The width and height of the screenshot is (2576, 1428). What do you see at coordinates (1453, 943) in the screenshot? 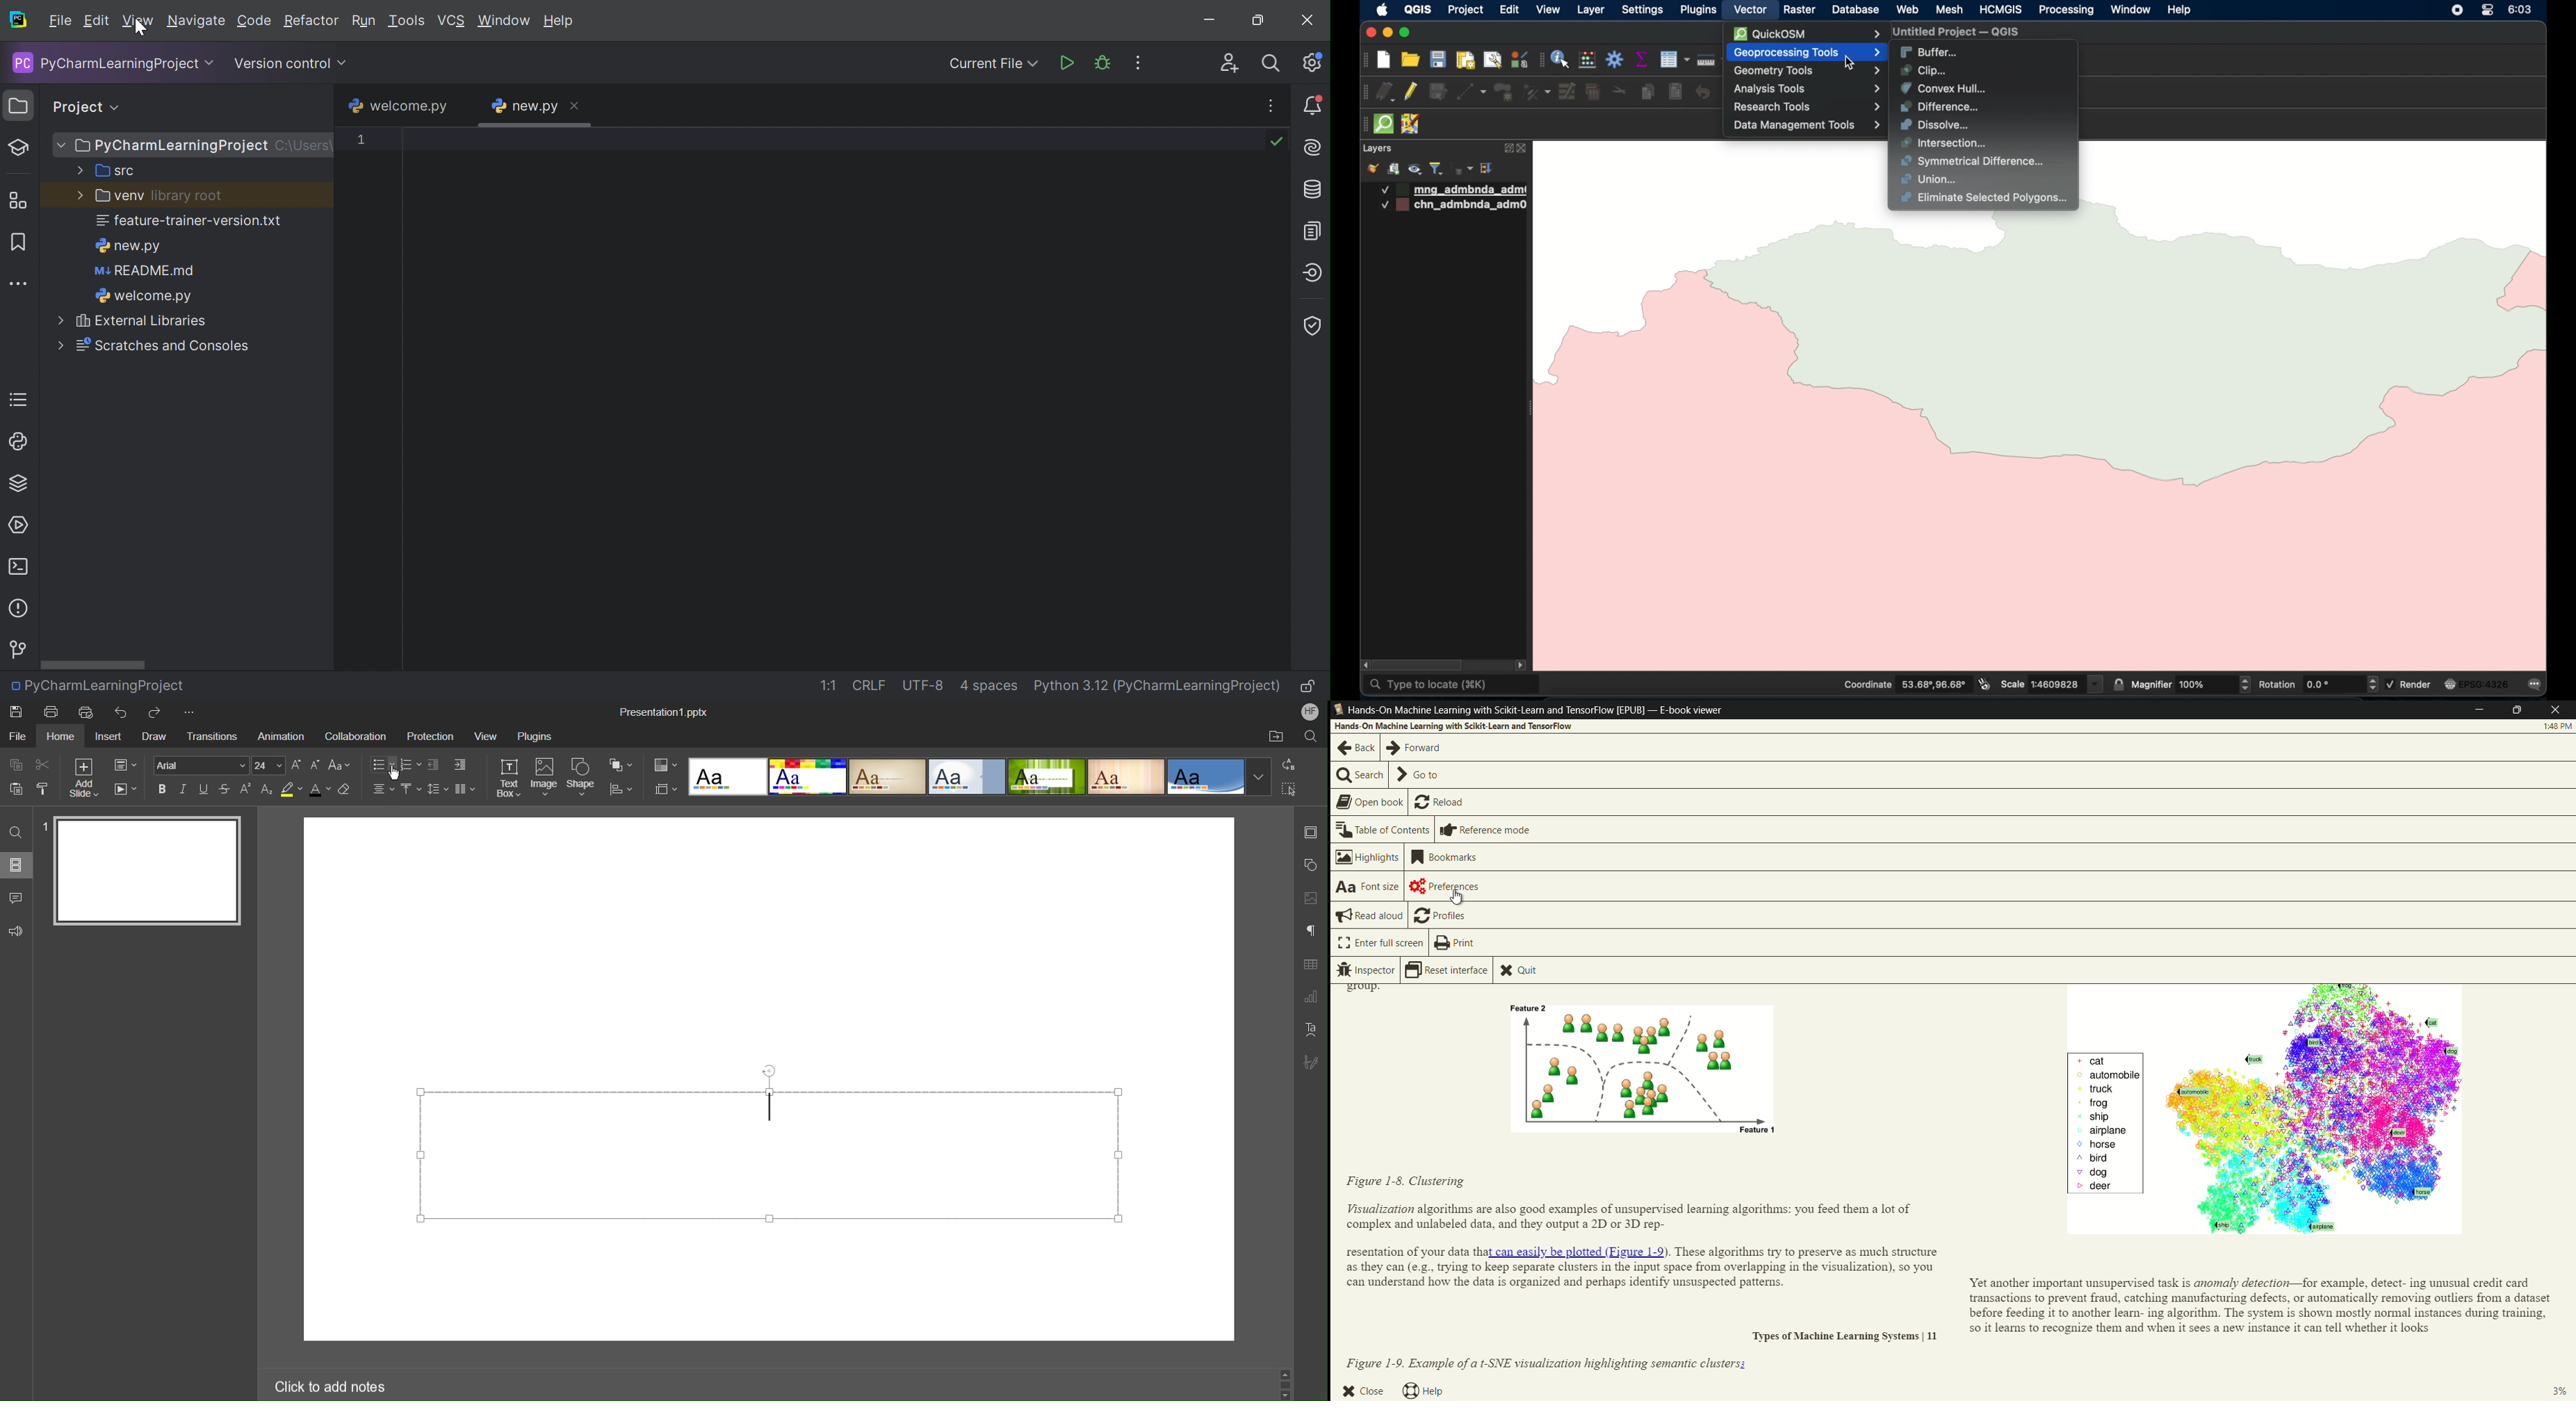
I see `printhelp` at bounding box center [1453, 943].